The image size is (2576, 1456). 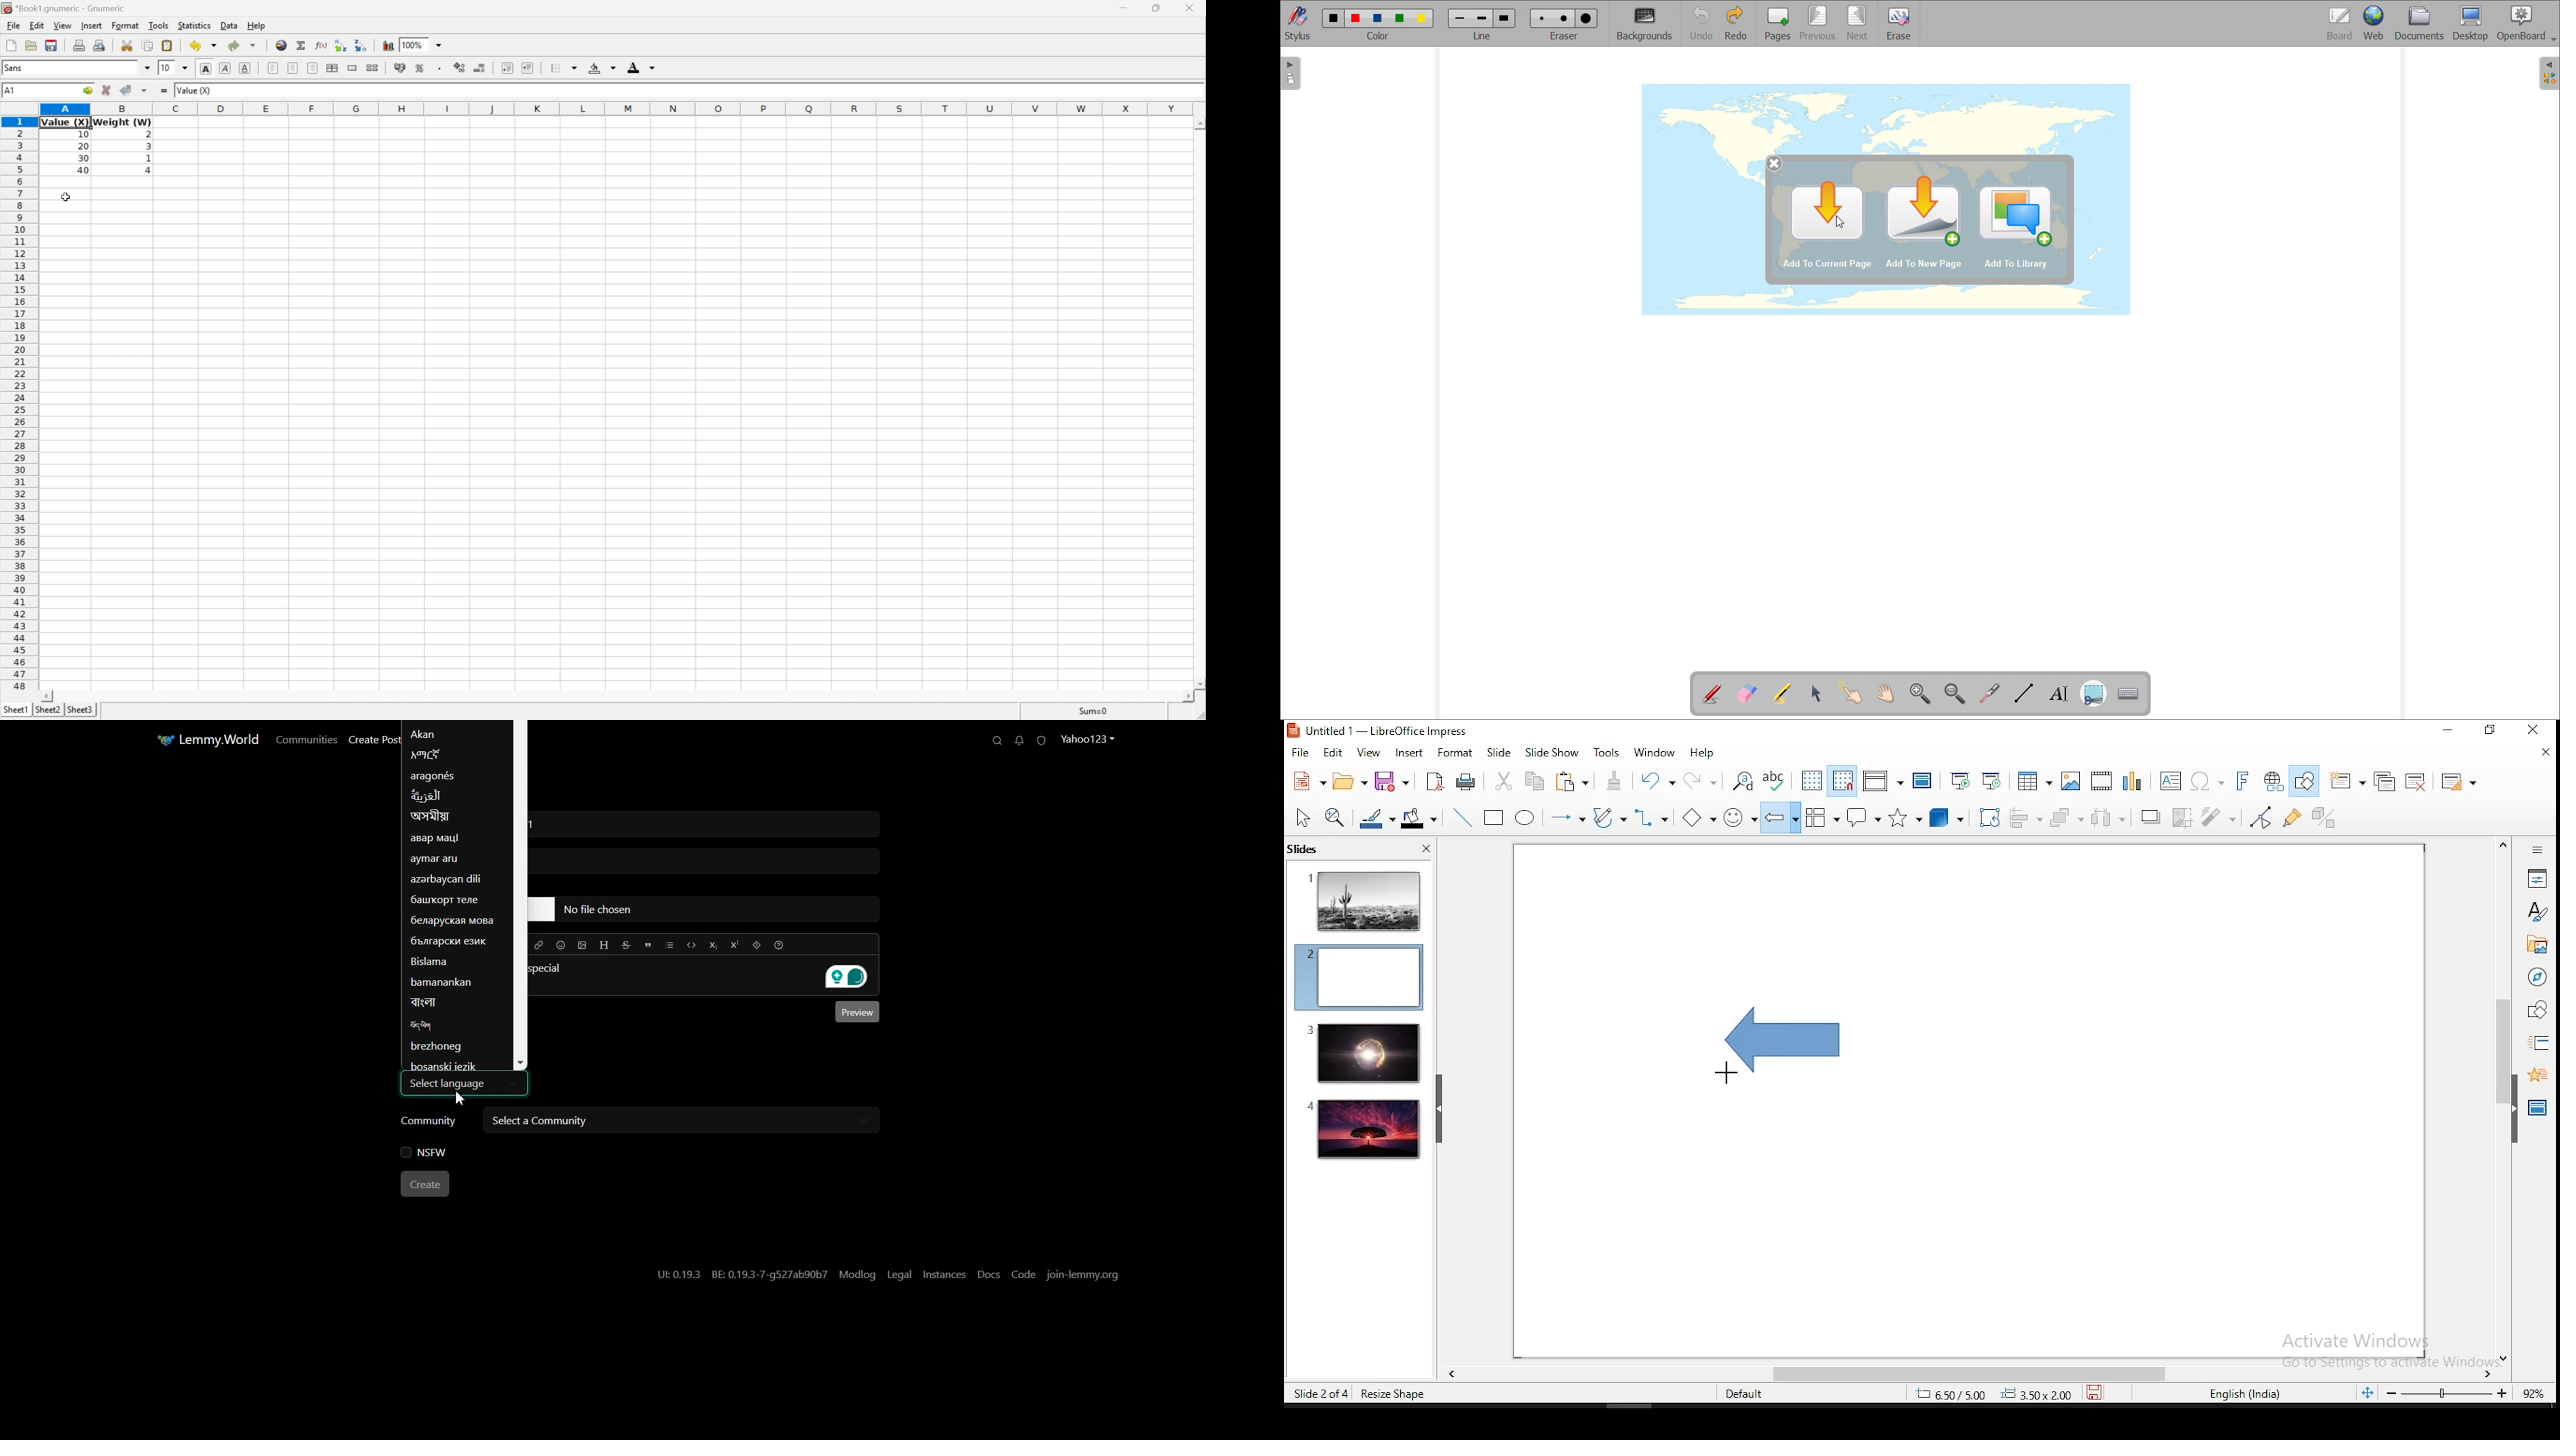 What do you see at coordinates (2072, 781) in the screenshot?
I see `images` at bounding box center [2072, 781].